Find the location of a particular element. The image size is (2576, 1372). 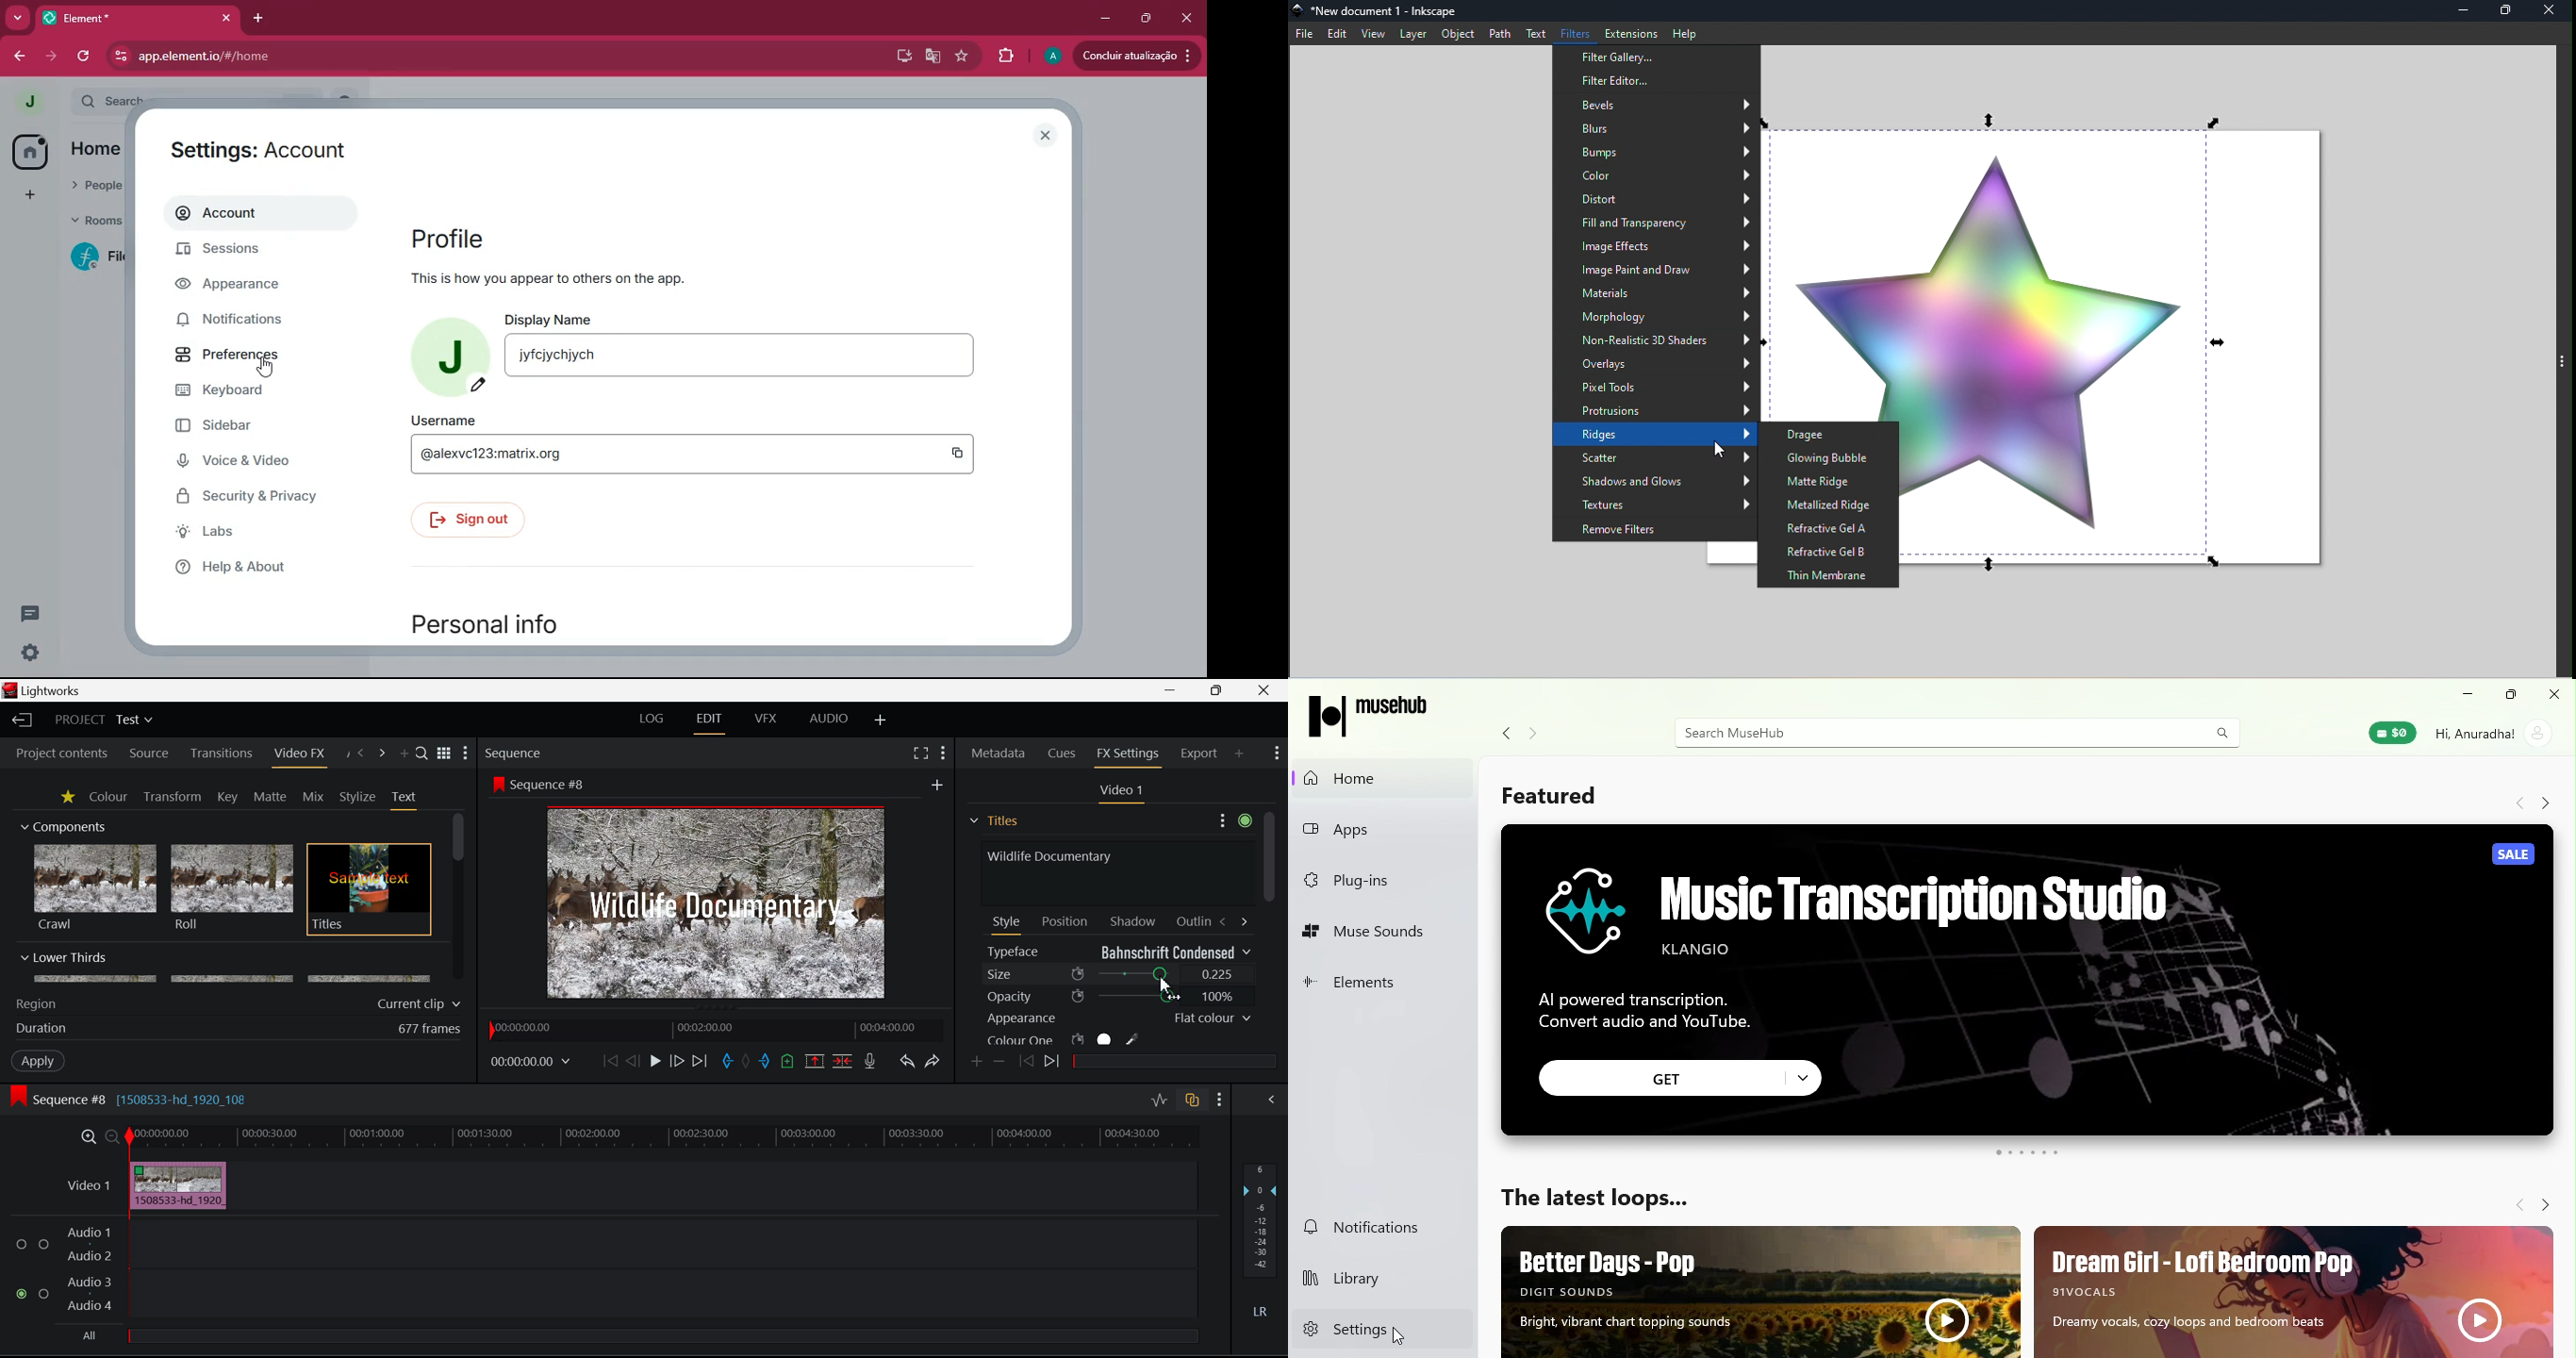

cursor is located at coordinates (261, 368).